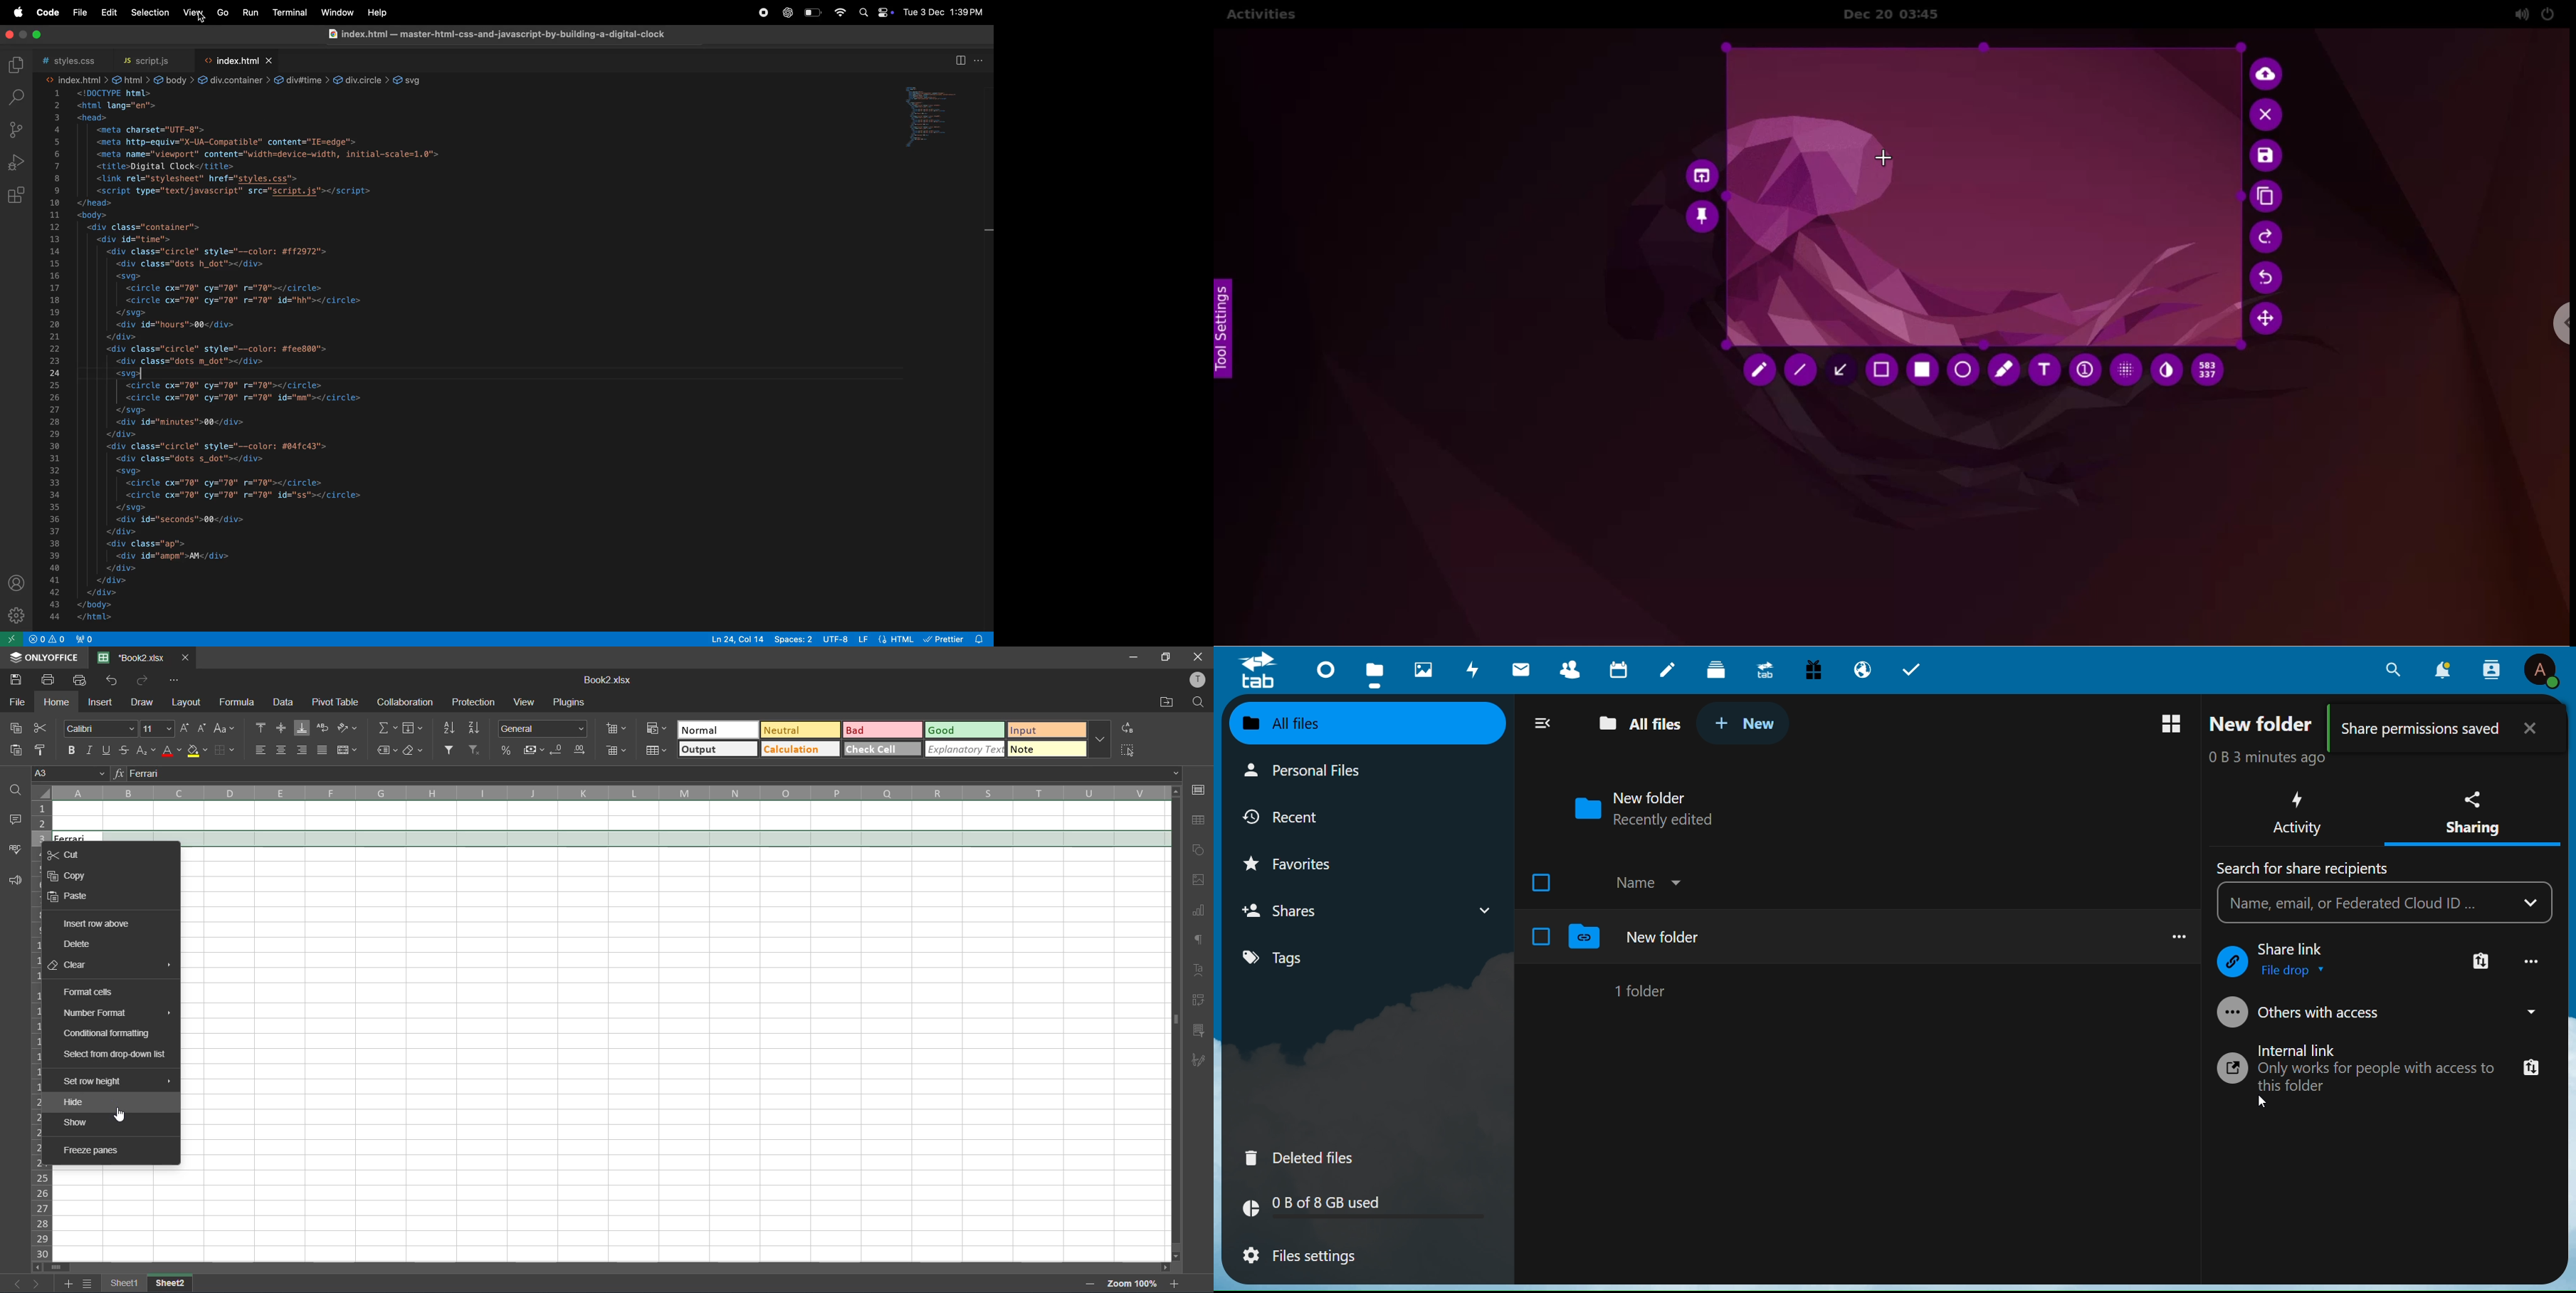 The height and width of the screenshot is (1316, 2576). I want to click on images, so click(1200, 881).